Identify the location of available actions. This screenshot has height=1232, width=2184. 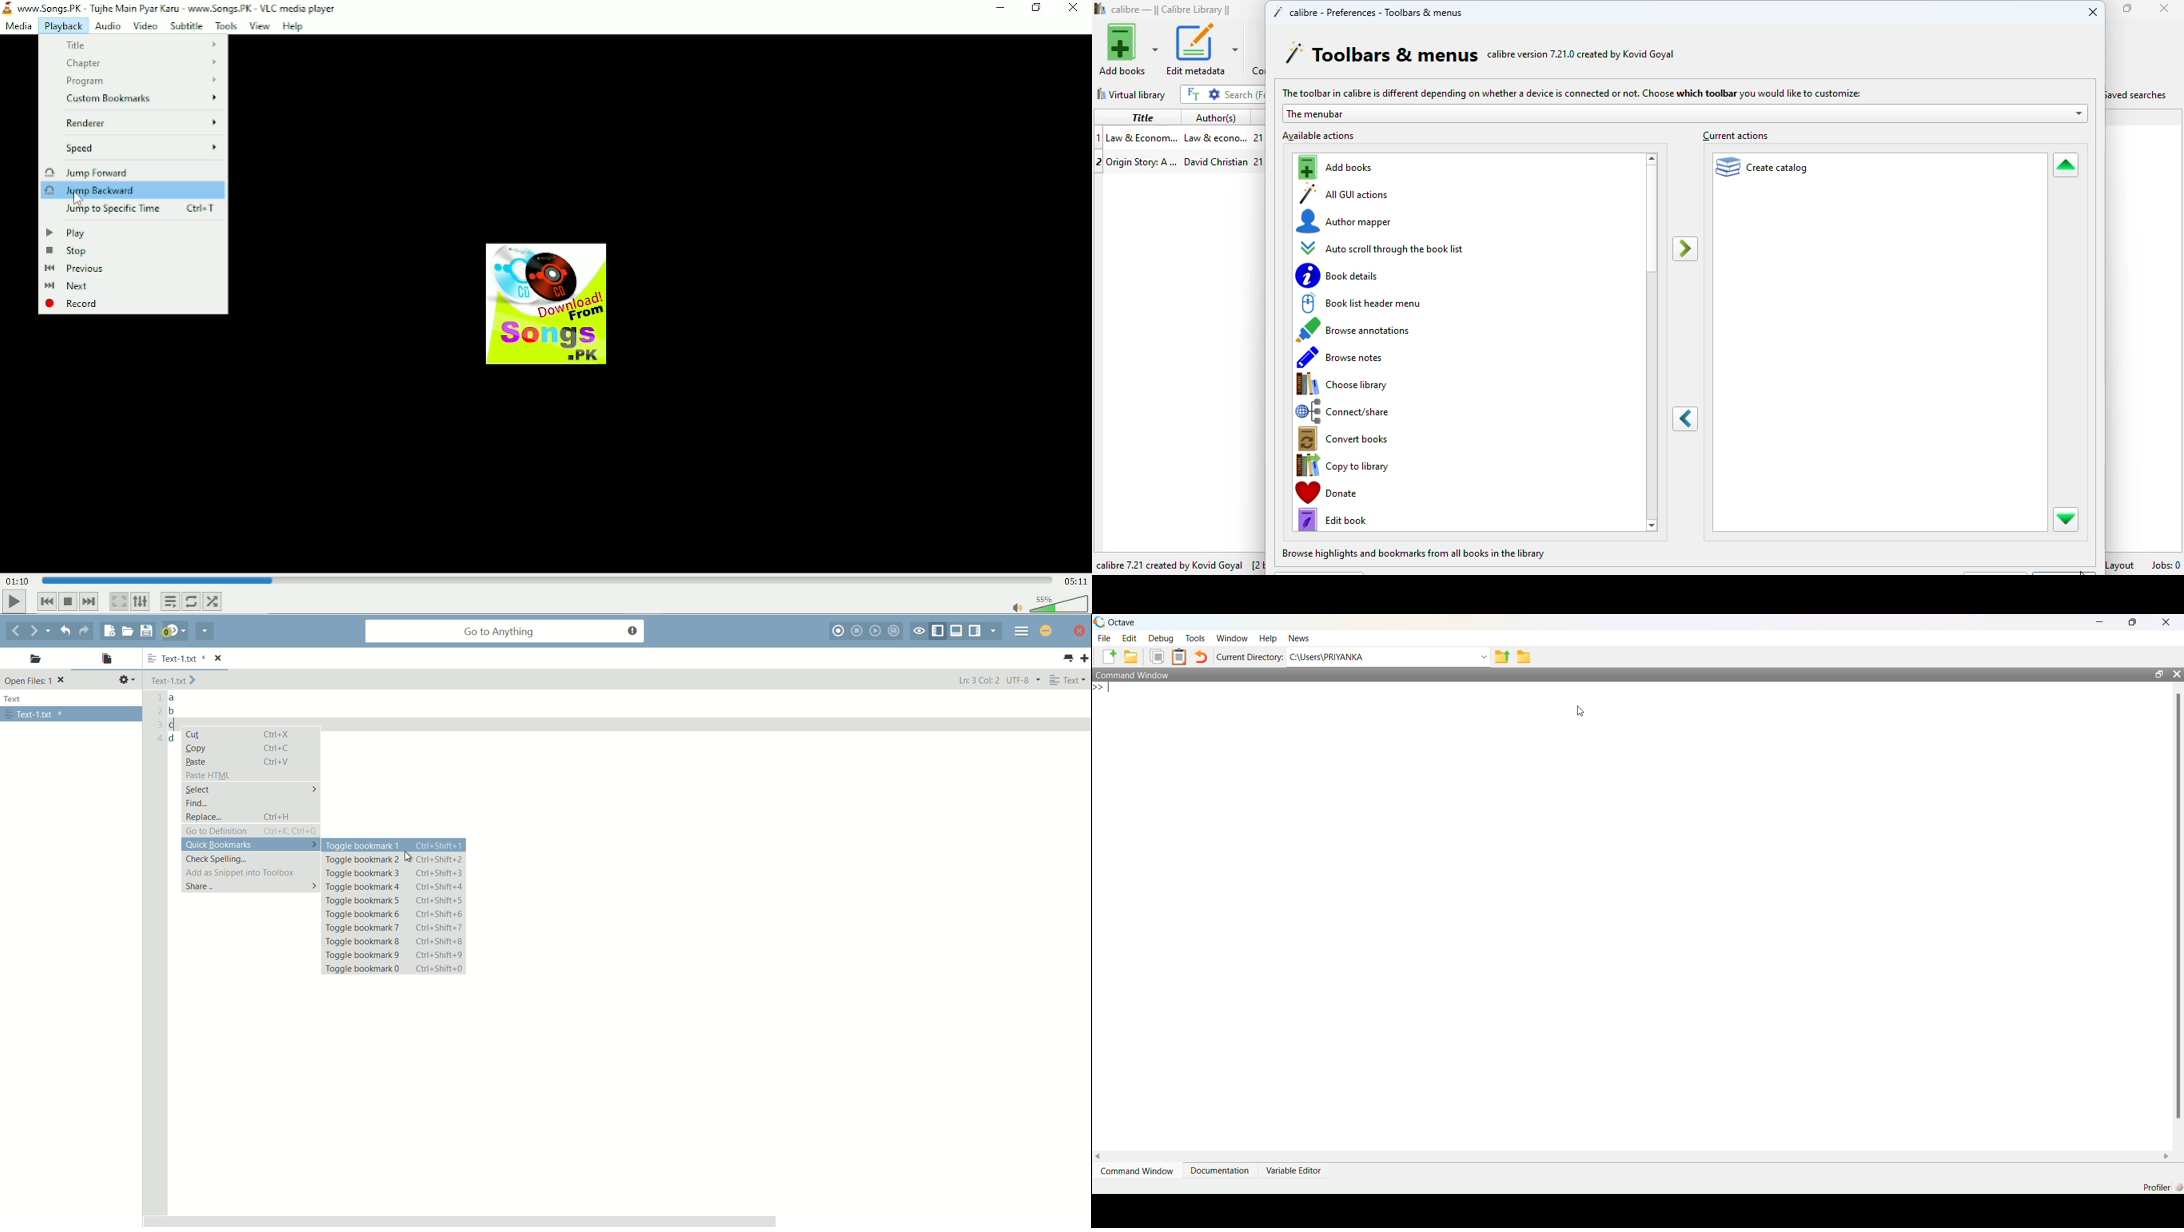
(1319, 136).